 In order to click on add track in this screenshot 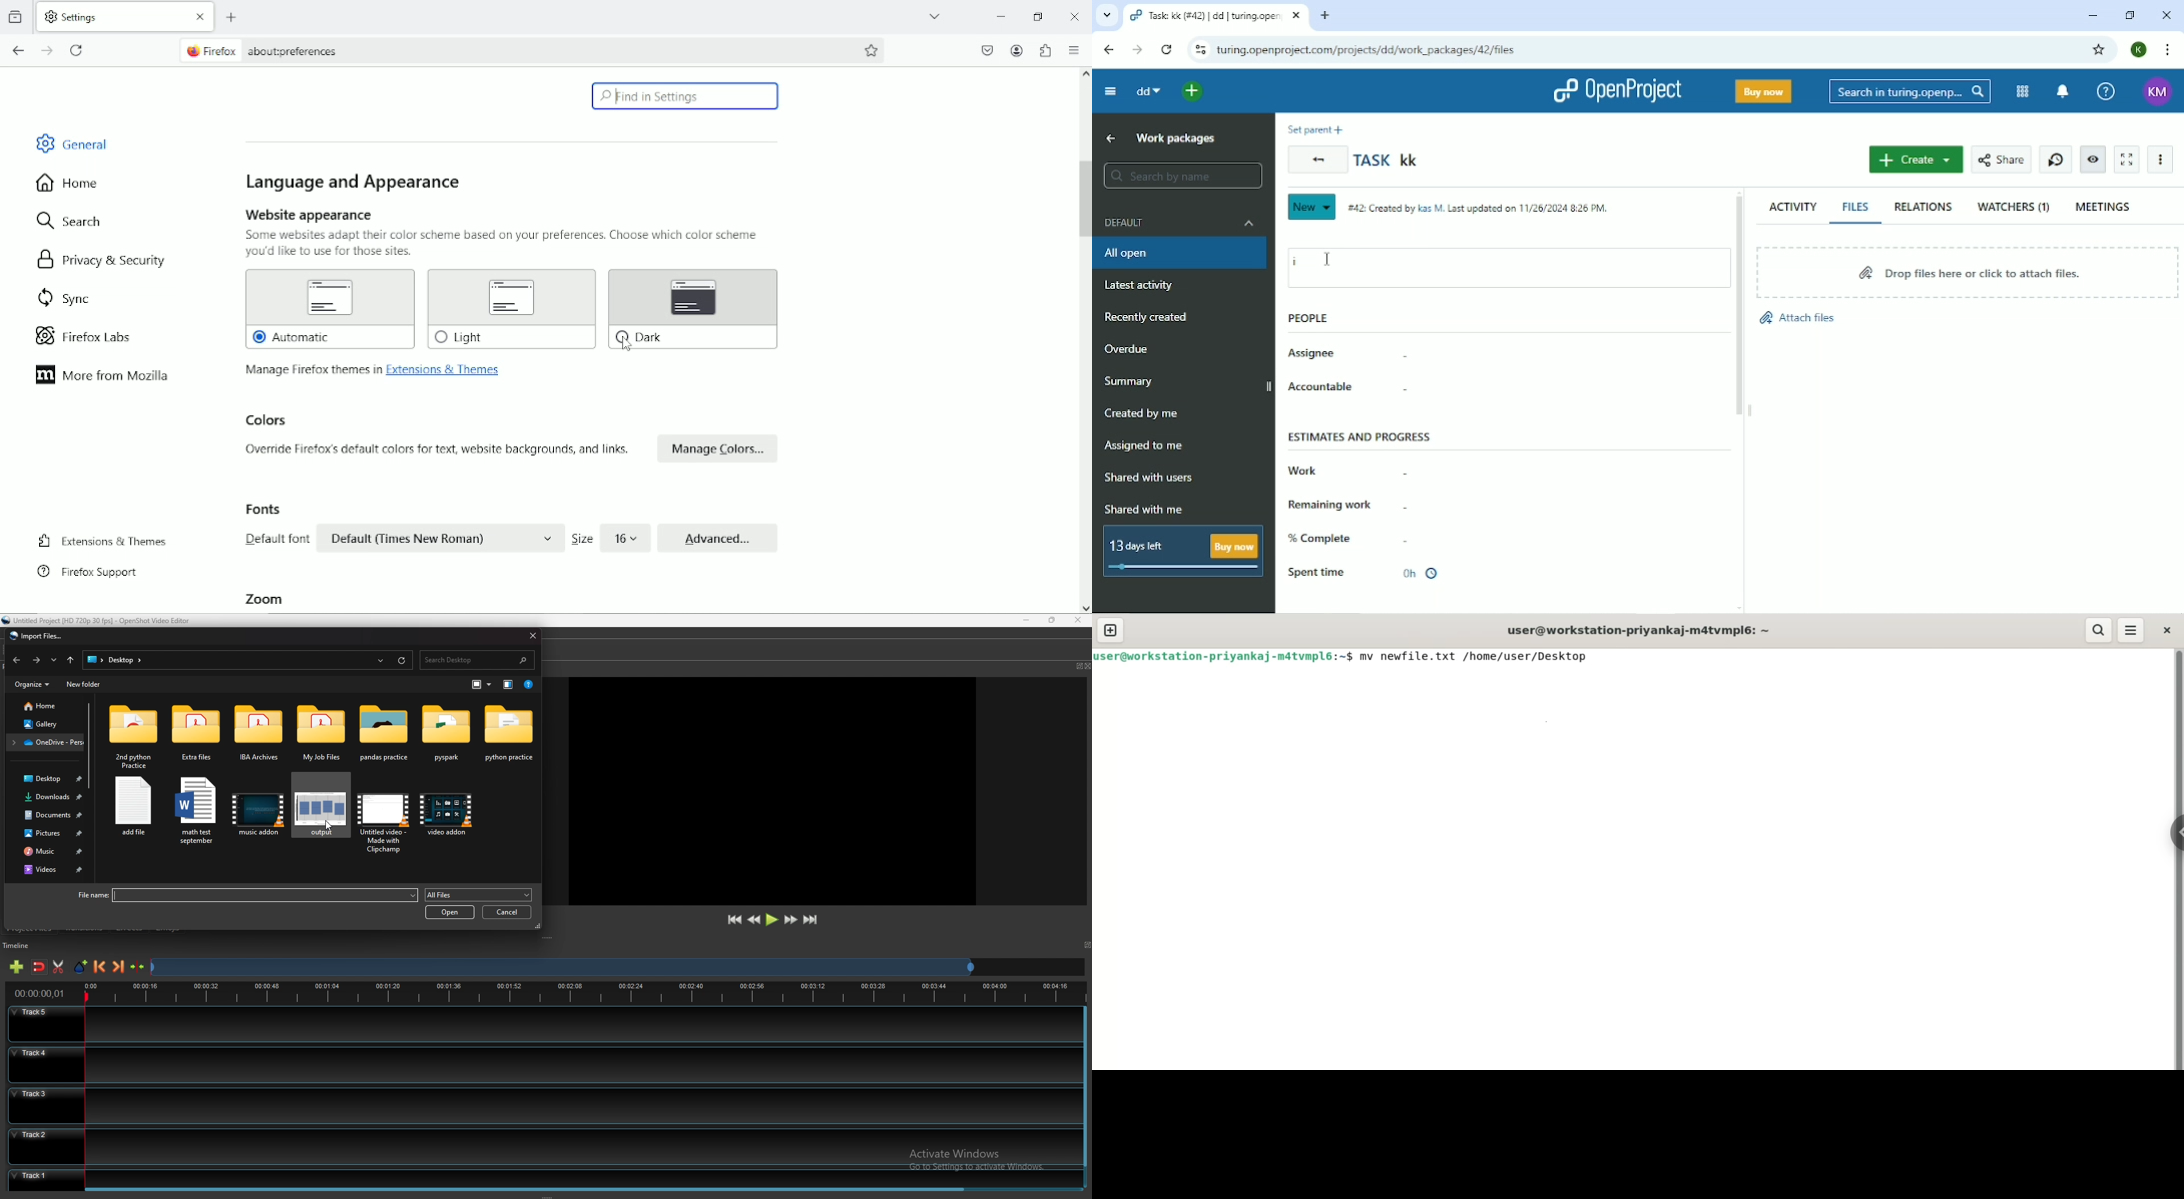, I will do `click(16, 967)`.